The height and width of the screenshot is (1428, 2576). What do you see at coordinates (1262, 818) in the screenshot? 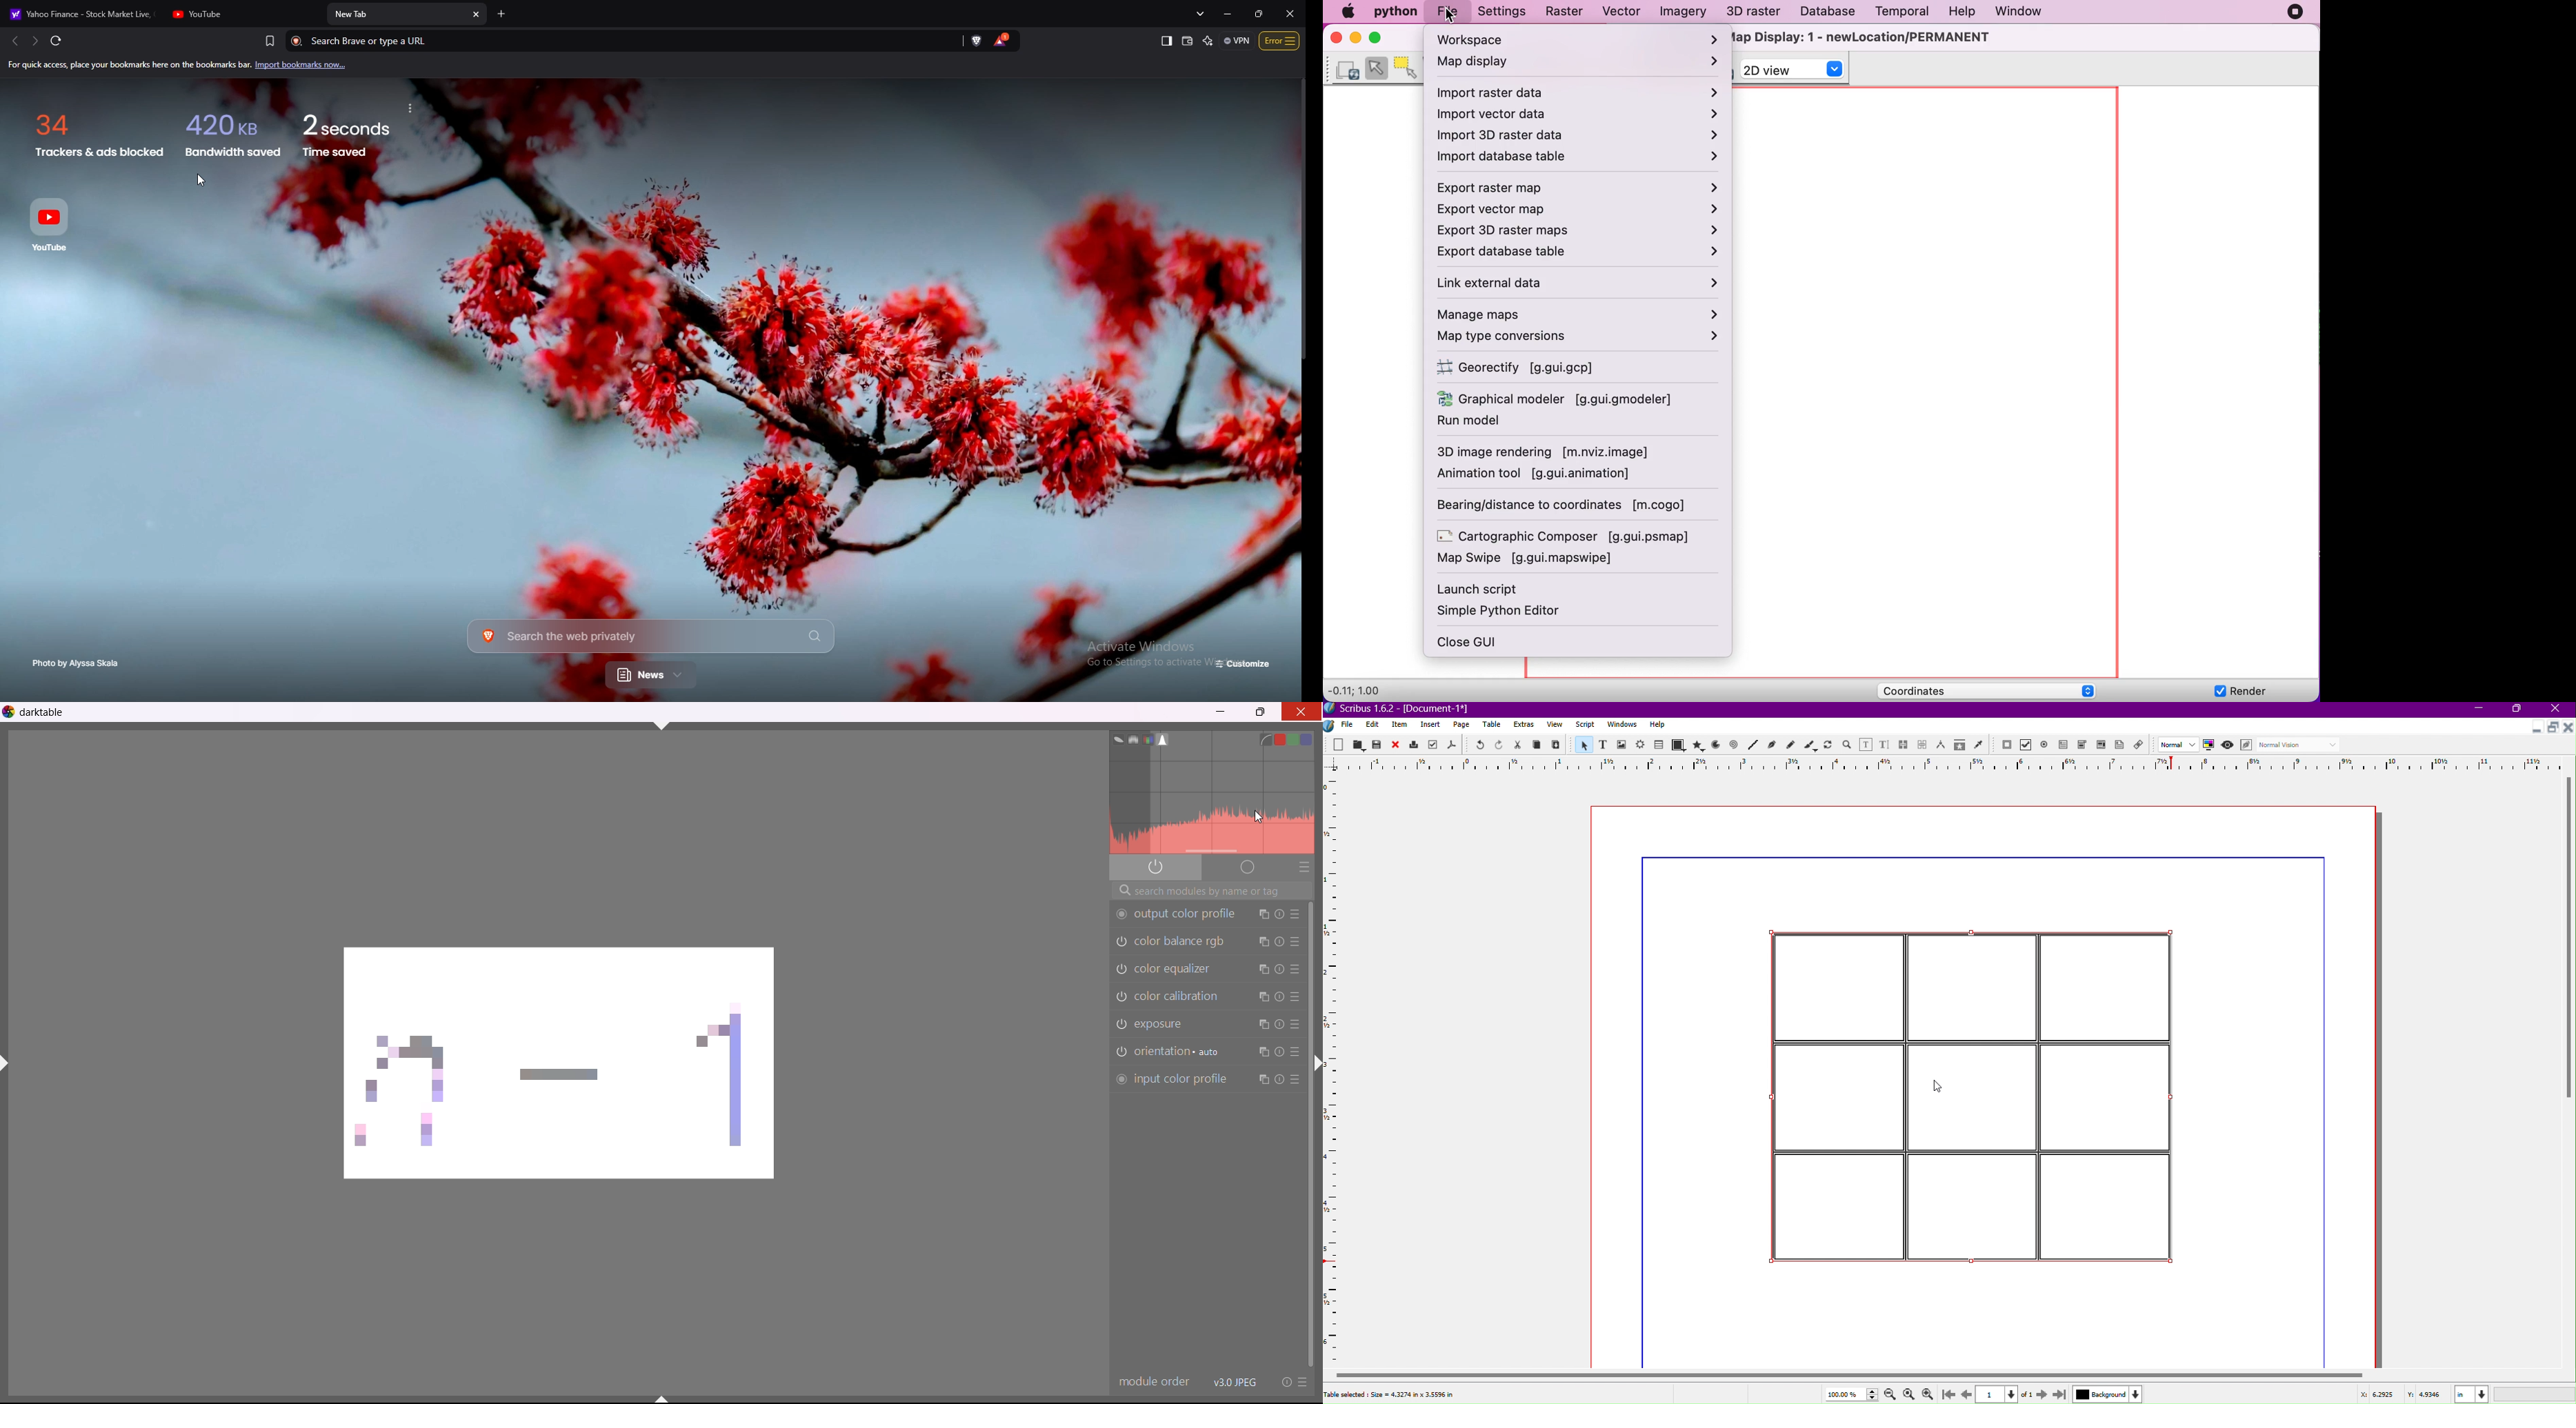
I see `cursor` at bounding box center [1262, 818].